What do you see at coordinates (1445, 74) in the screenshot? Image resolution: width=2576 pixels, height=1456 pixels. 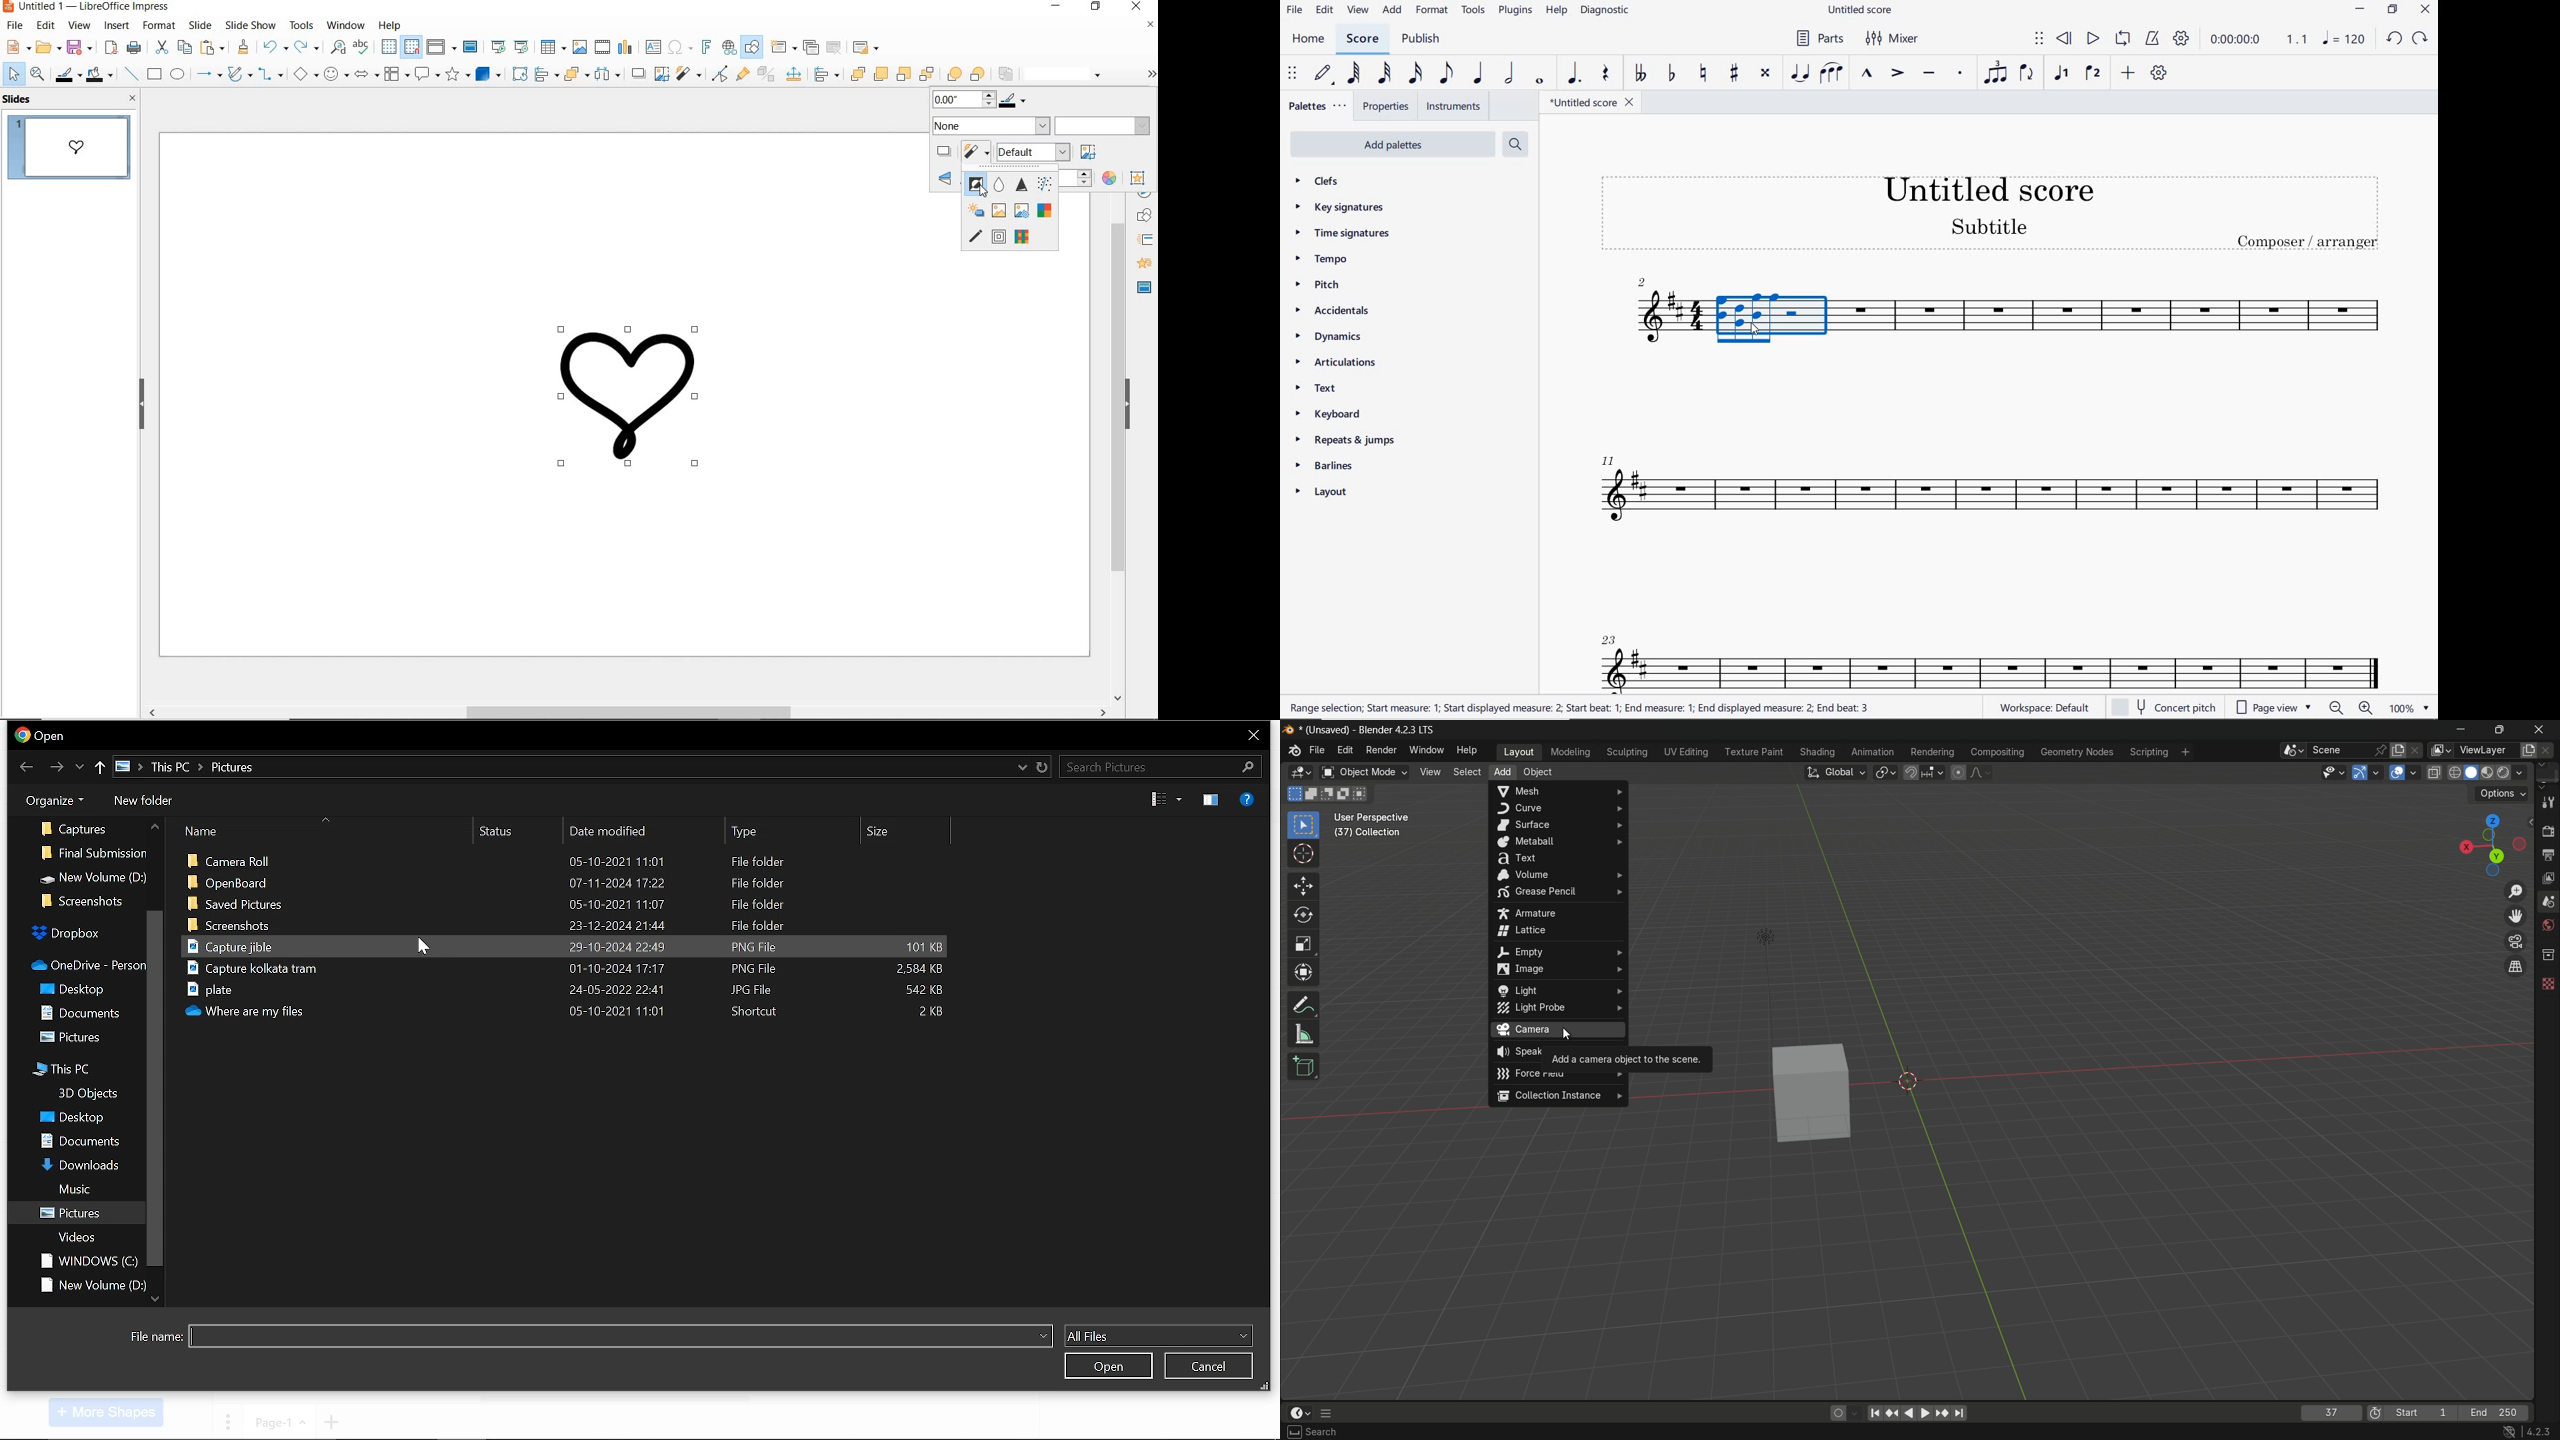 I see `EIGHTH NOTE` at bounding box center [1445, 74].